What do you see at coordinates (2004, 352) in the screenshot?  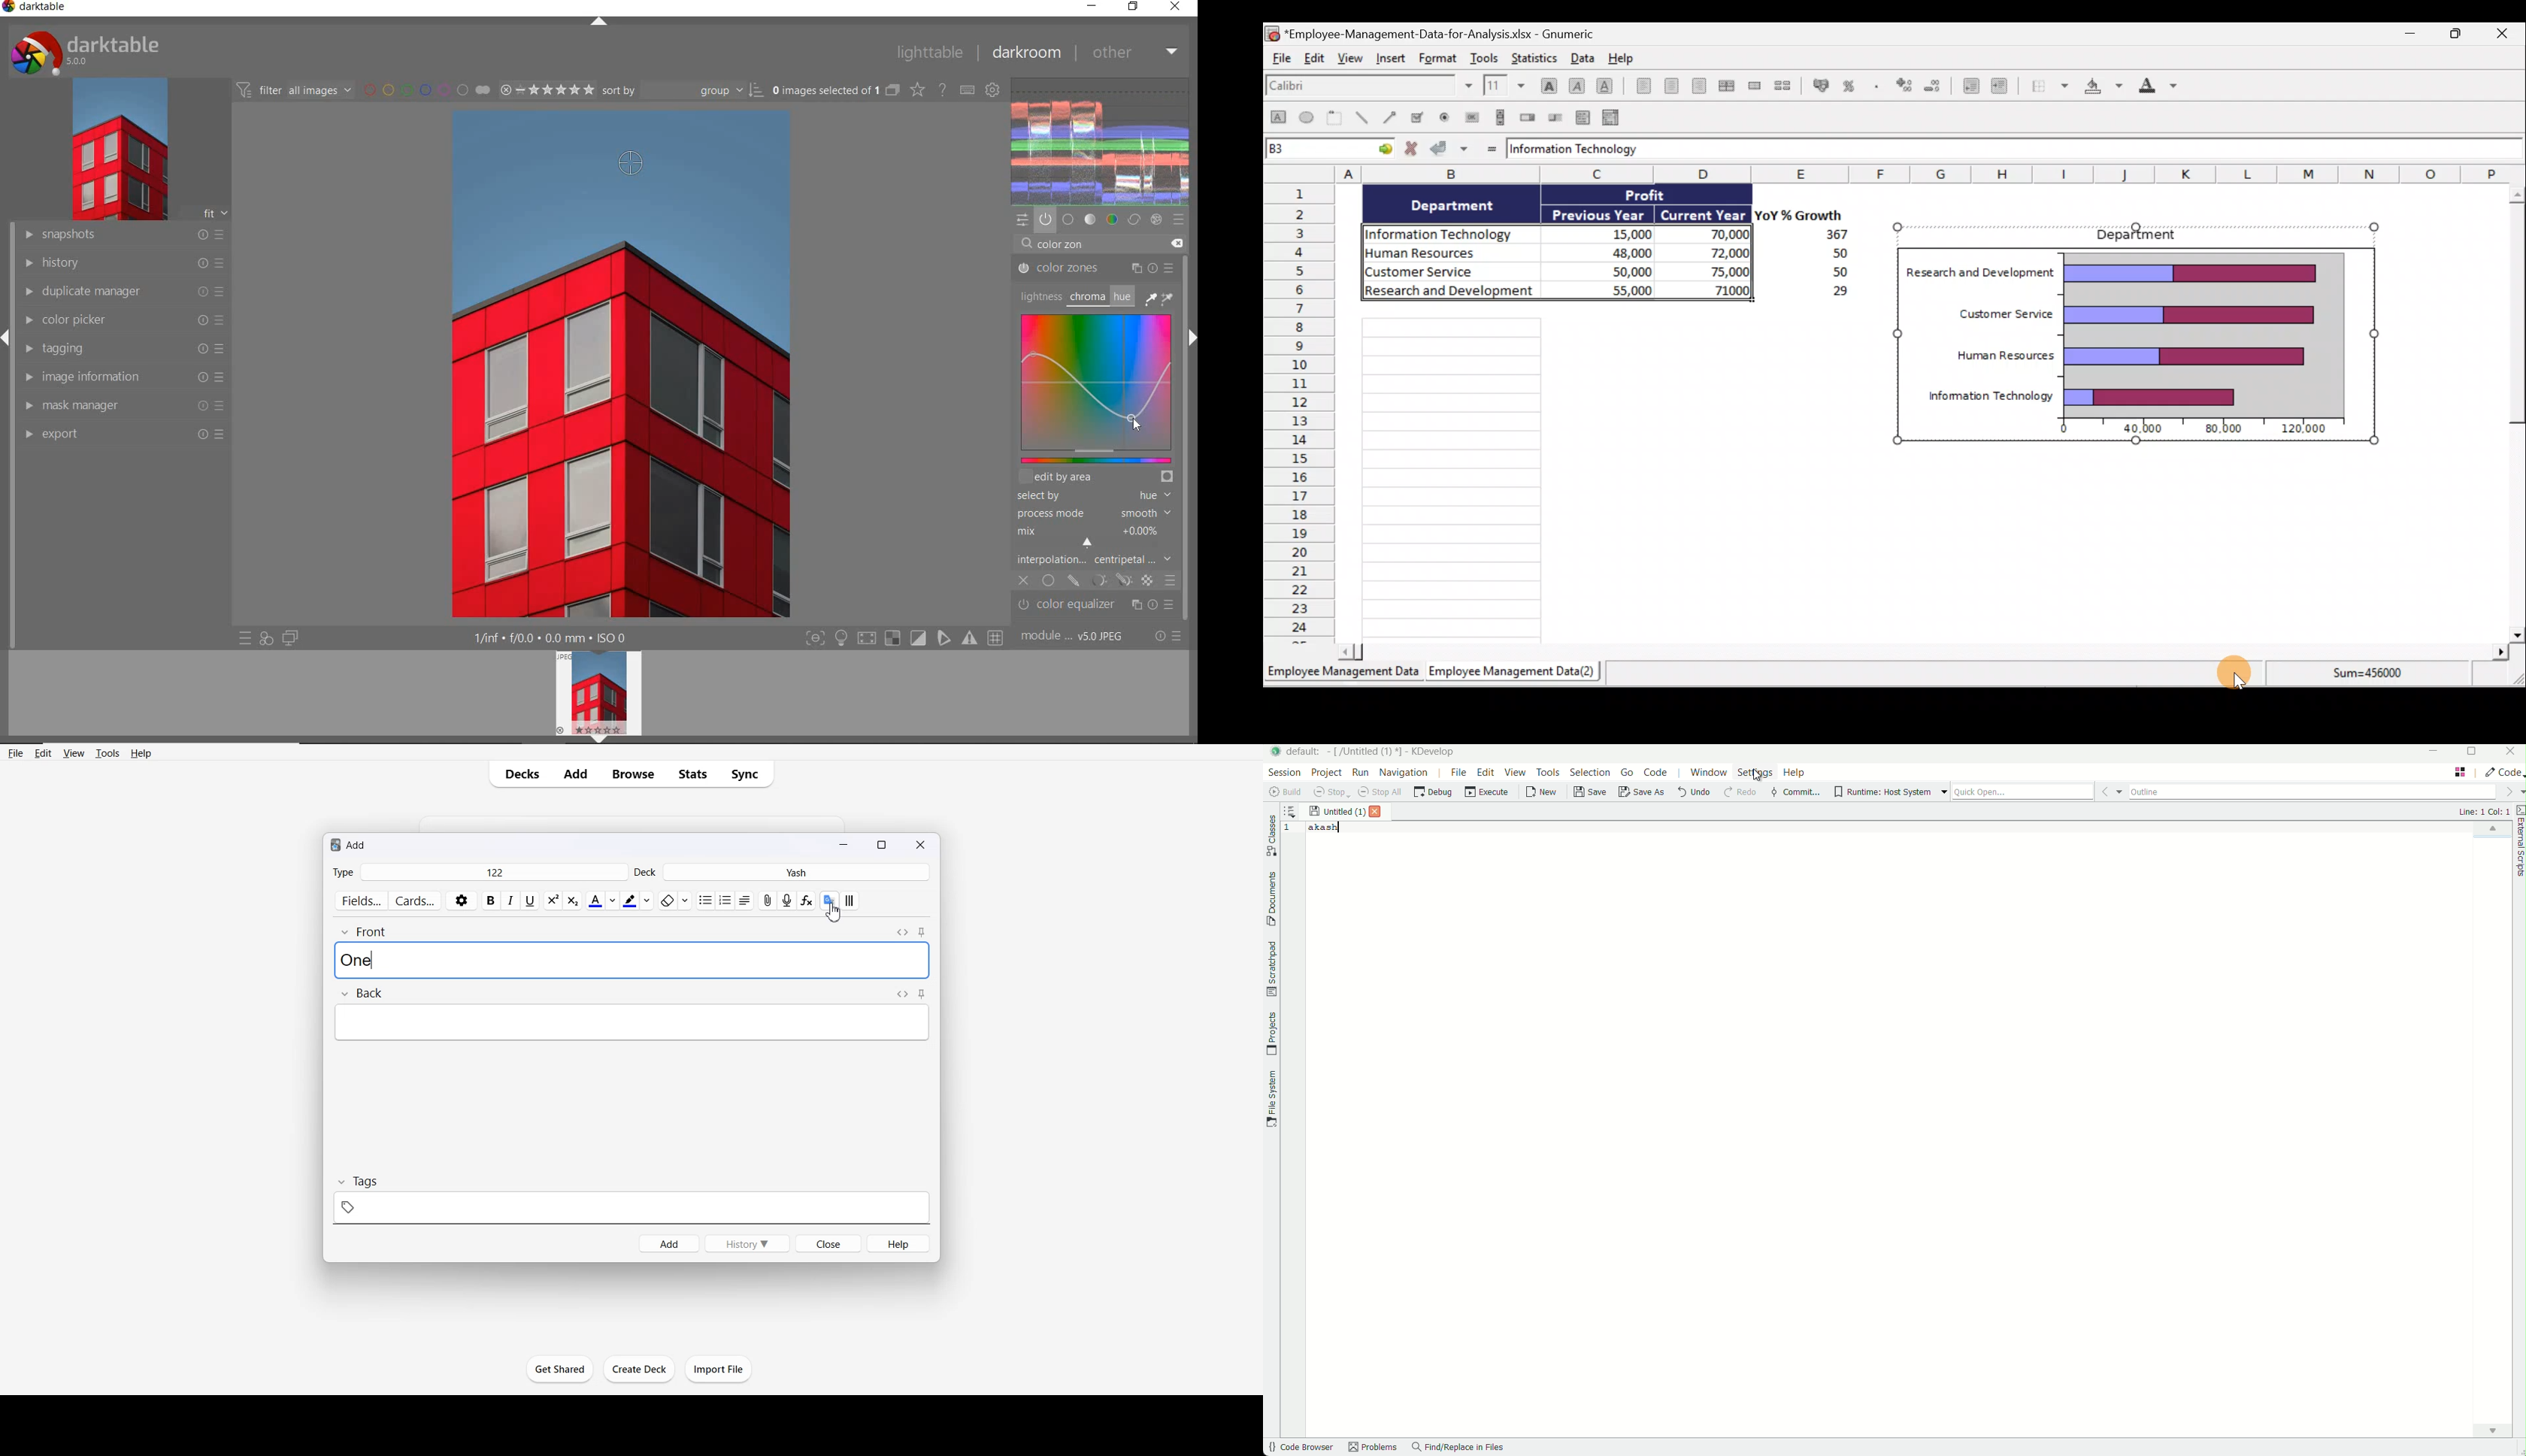 I see `Human Resources` at bounding box center [2004, 352].